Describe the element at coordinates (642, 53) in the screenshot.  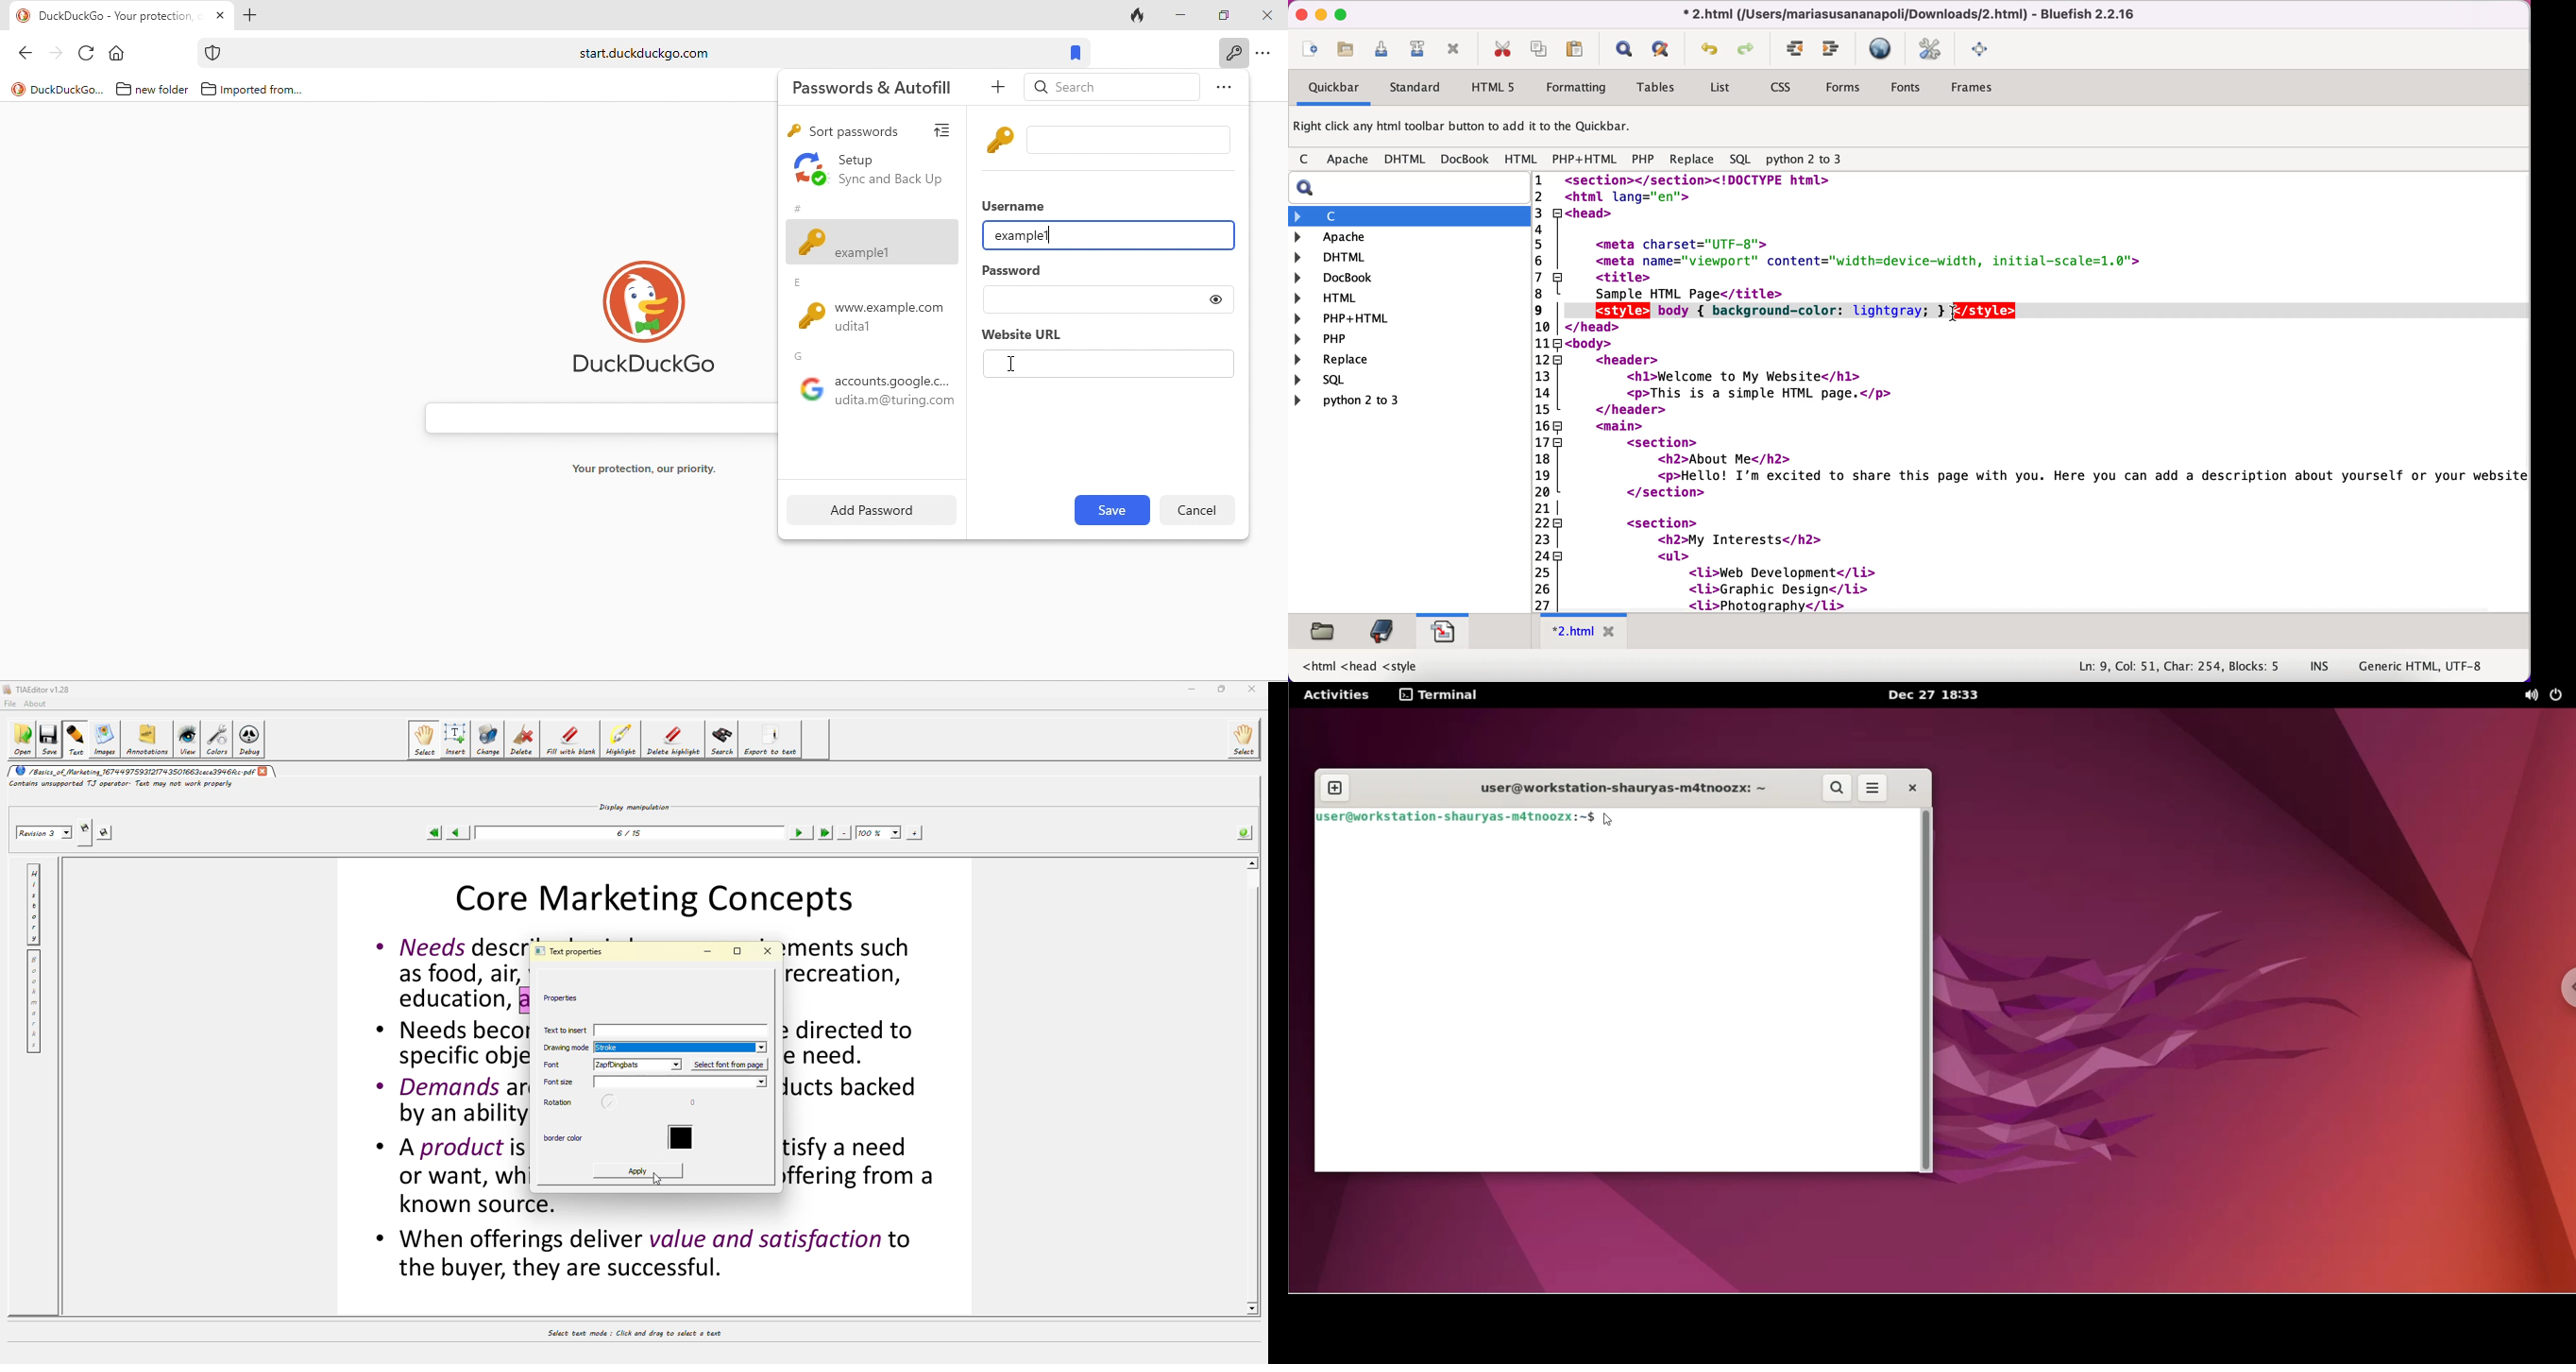
I see `start.duckduckgo.com` at that location.